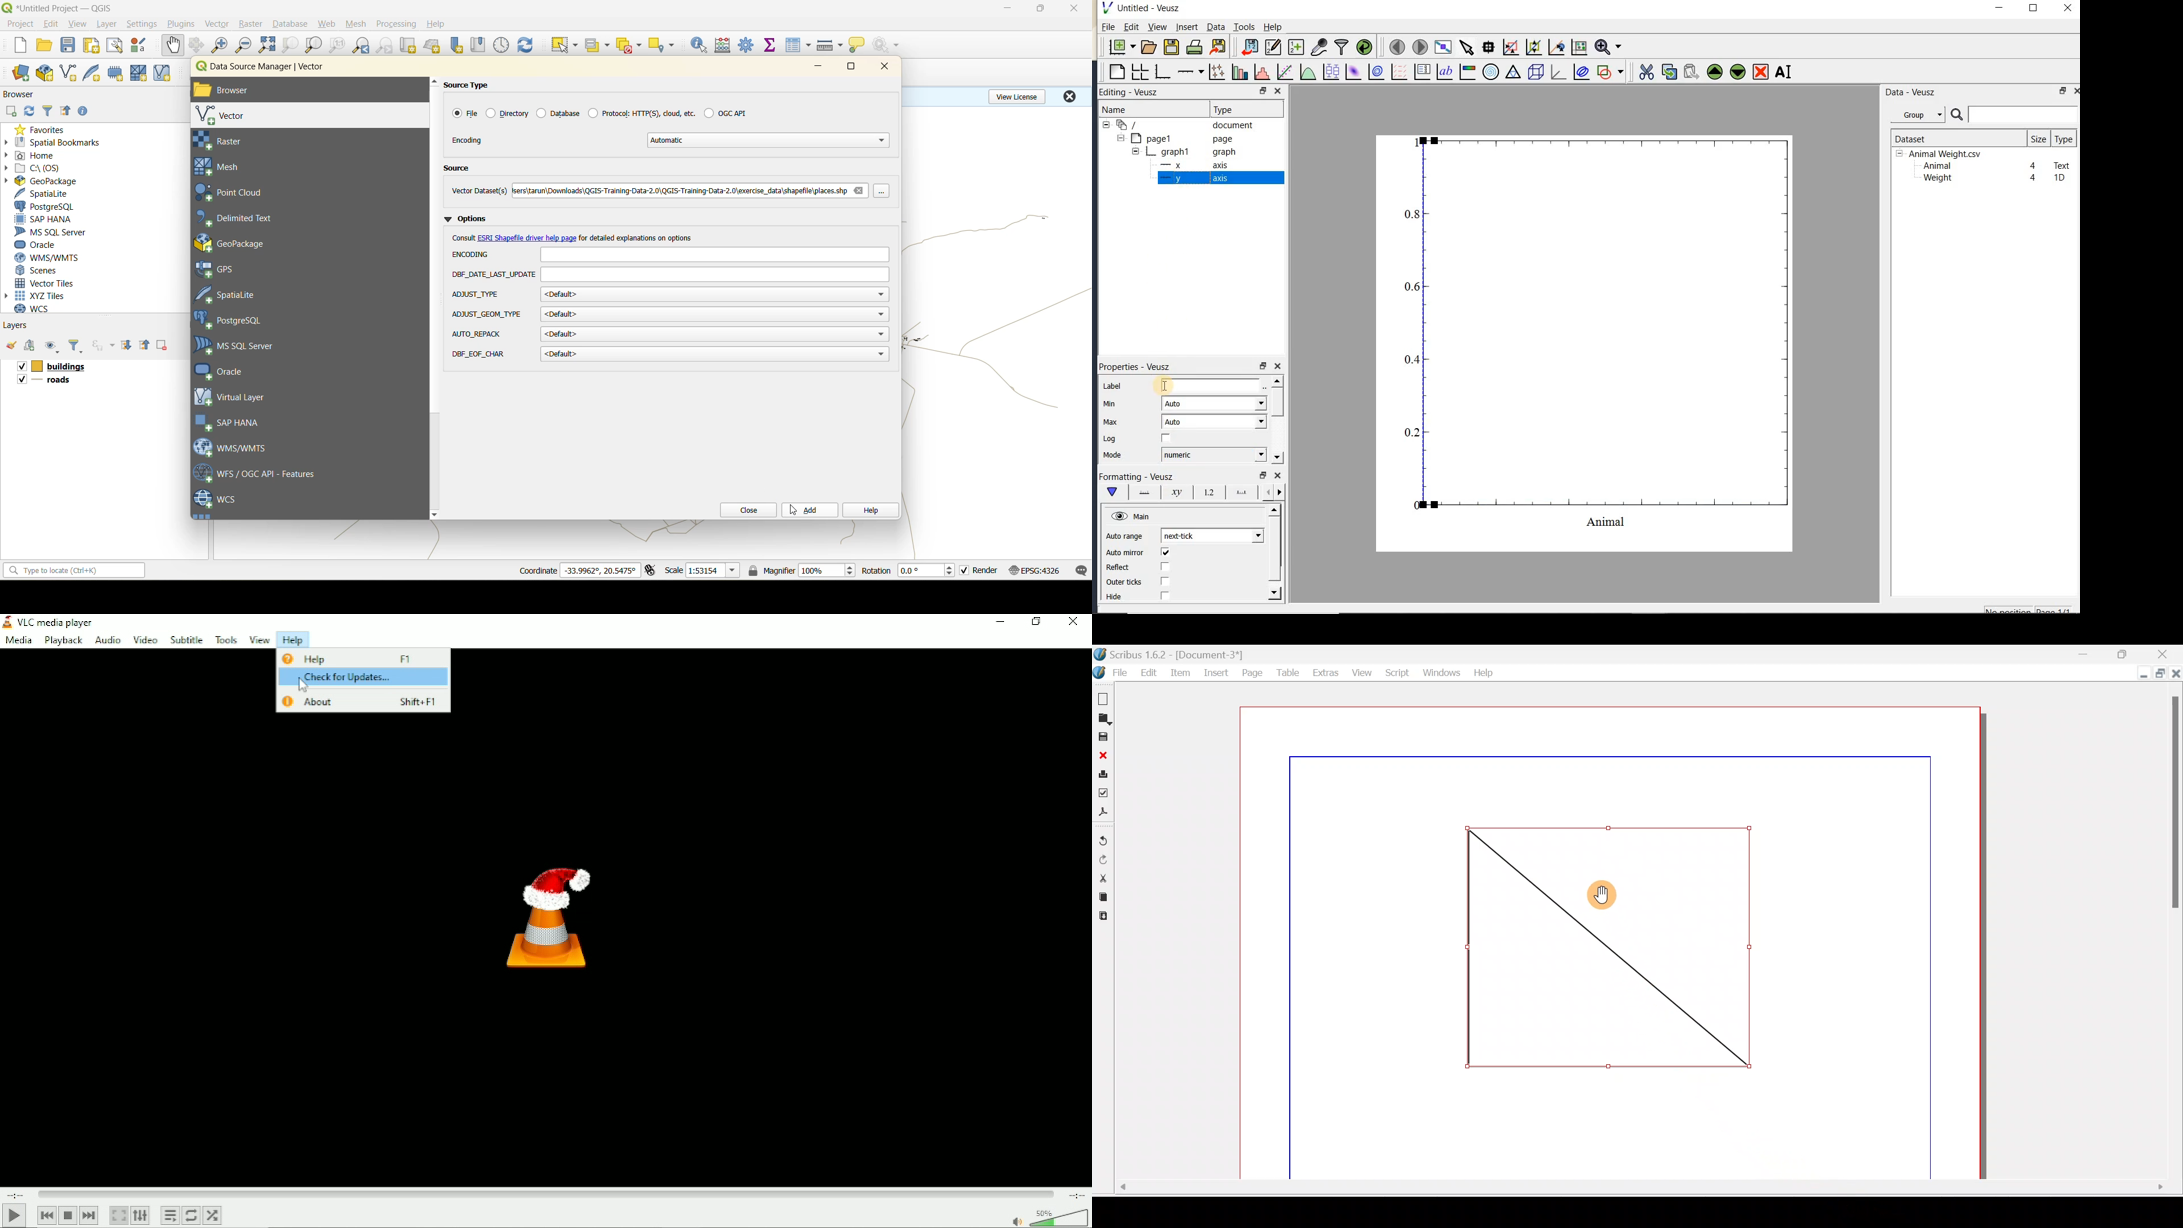  I want to click on edit, so click(51, 26).